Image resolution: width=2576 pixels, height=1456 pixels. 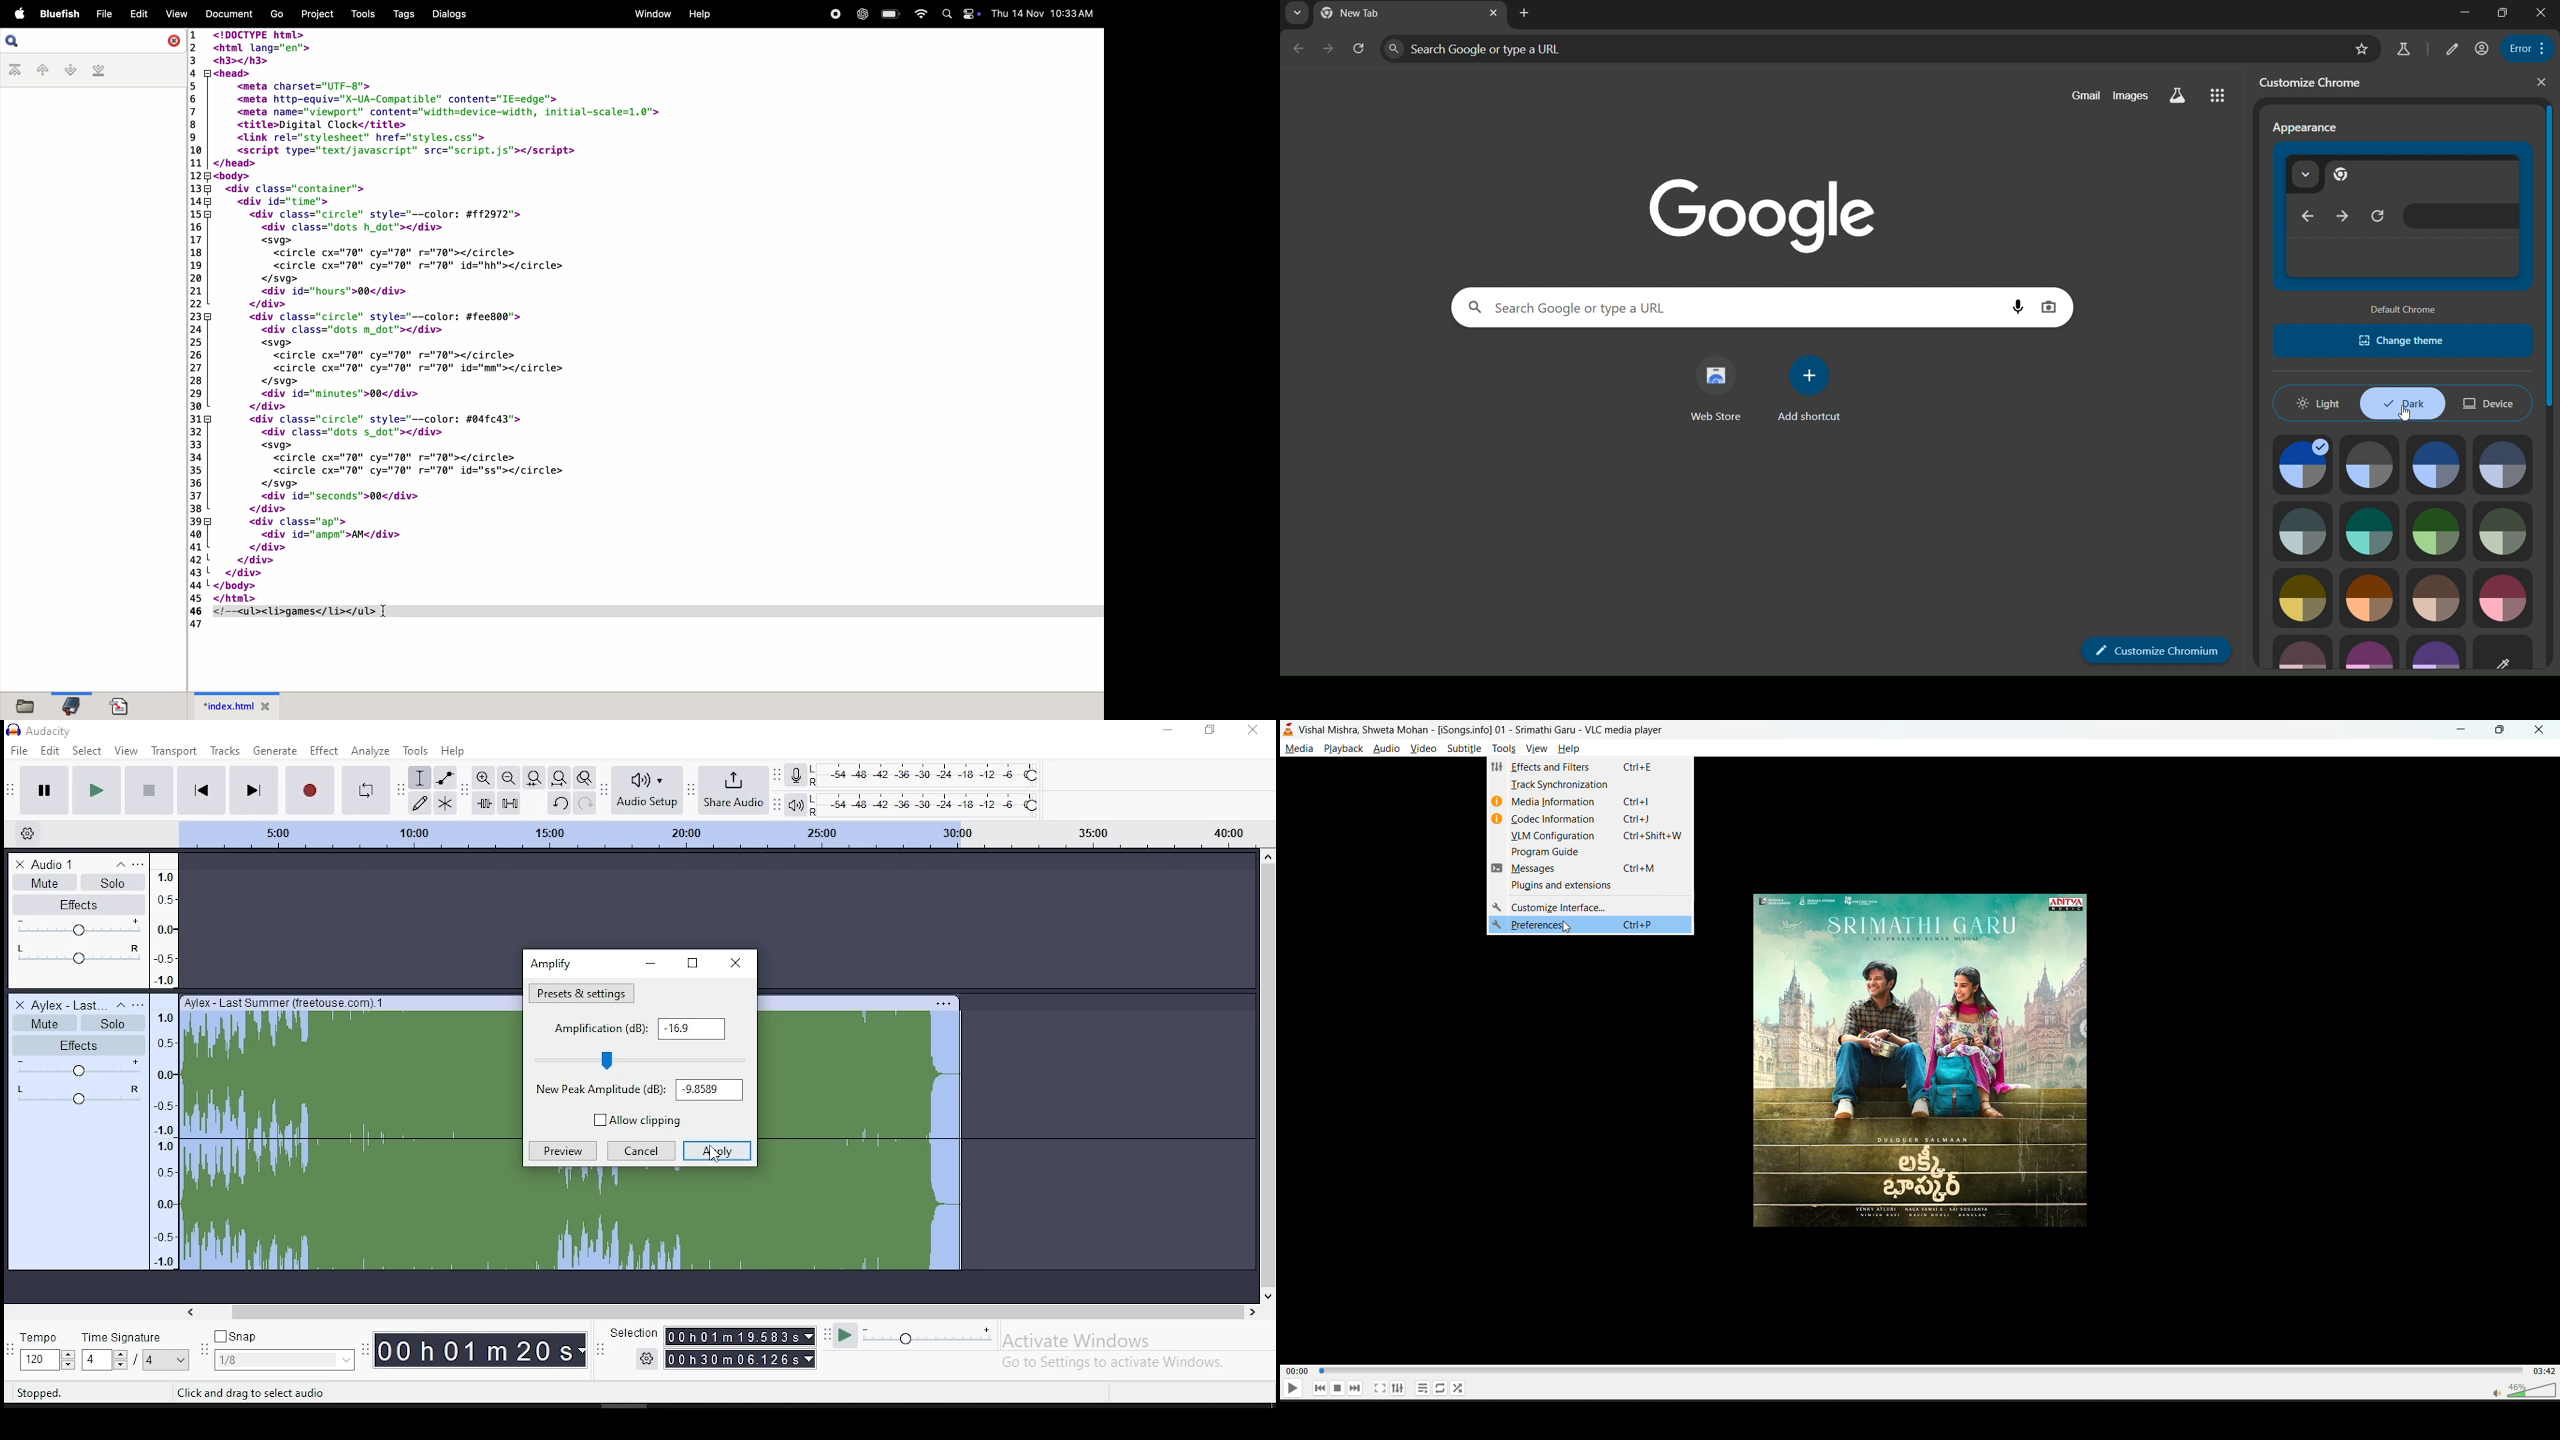 I want to click on collapse, so click(x=119, y=1005).